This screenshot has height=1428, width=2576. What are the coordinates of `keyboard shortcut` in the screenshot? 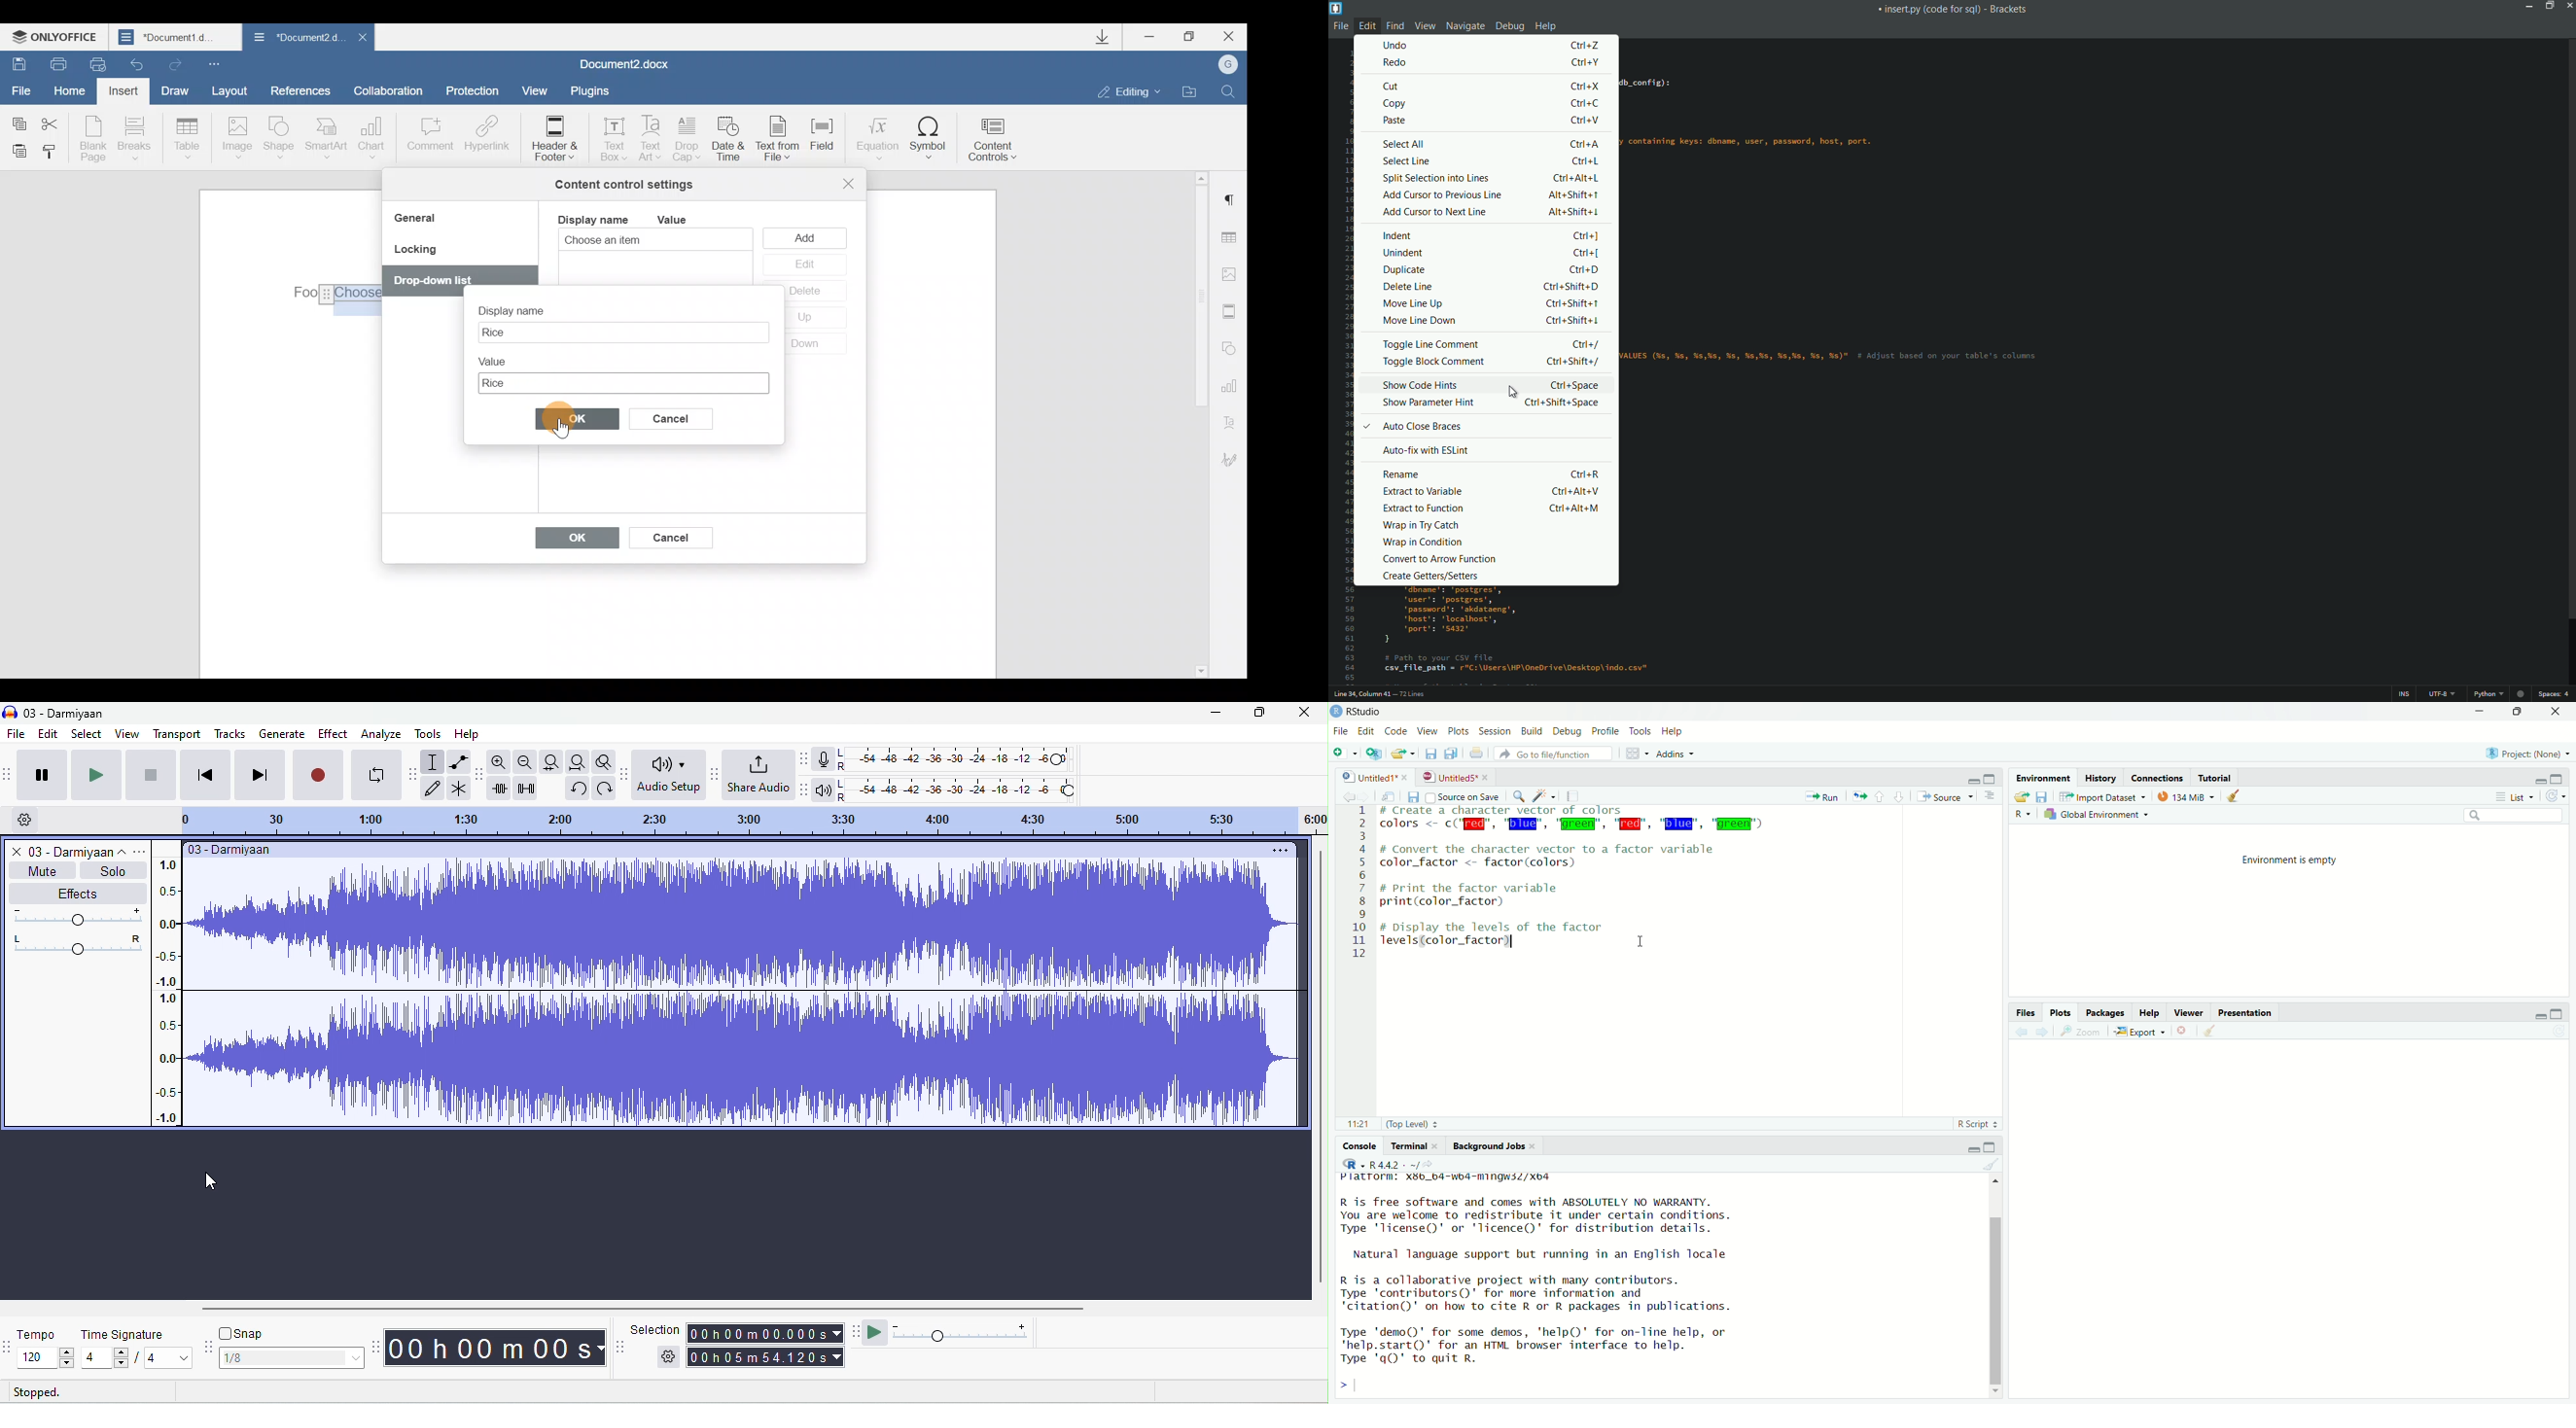 It's located at (1577, 179).